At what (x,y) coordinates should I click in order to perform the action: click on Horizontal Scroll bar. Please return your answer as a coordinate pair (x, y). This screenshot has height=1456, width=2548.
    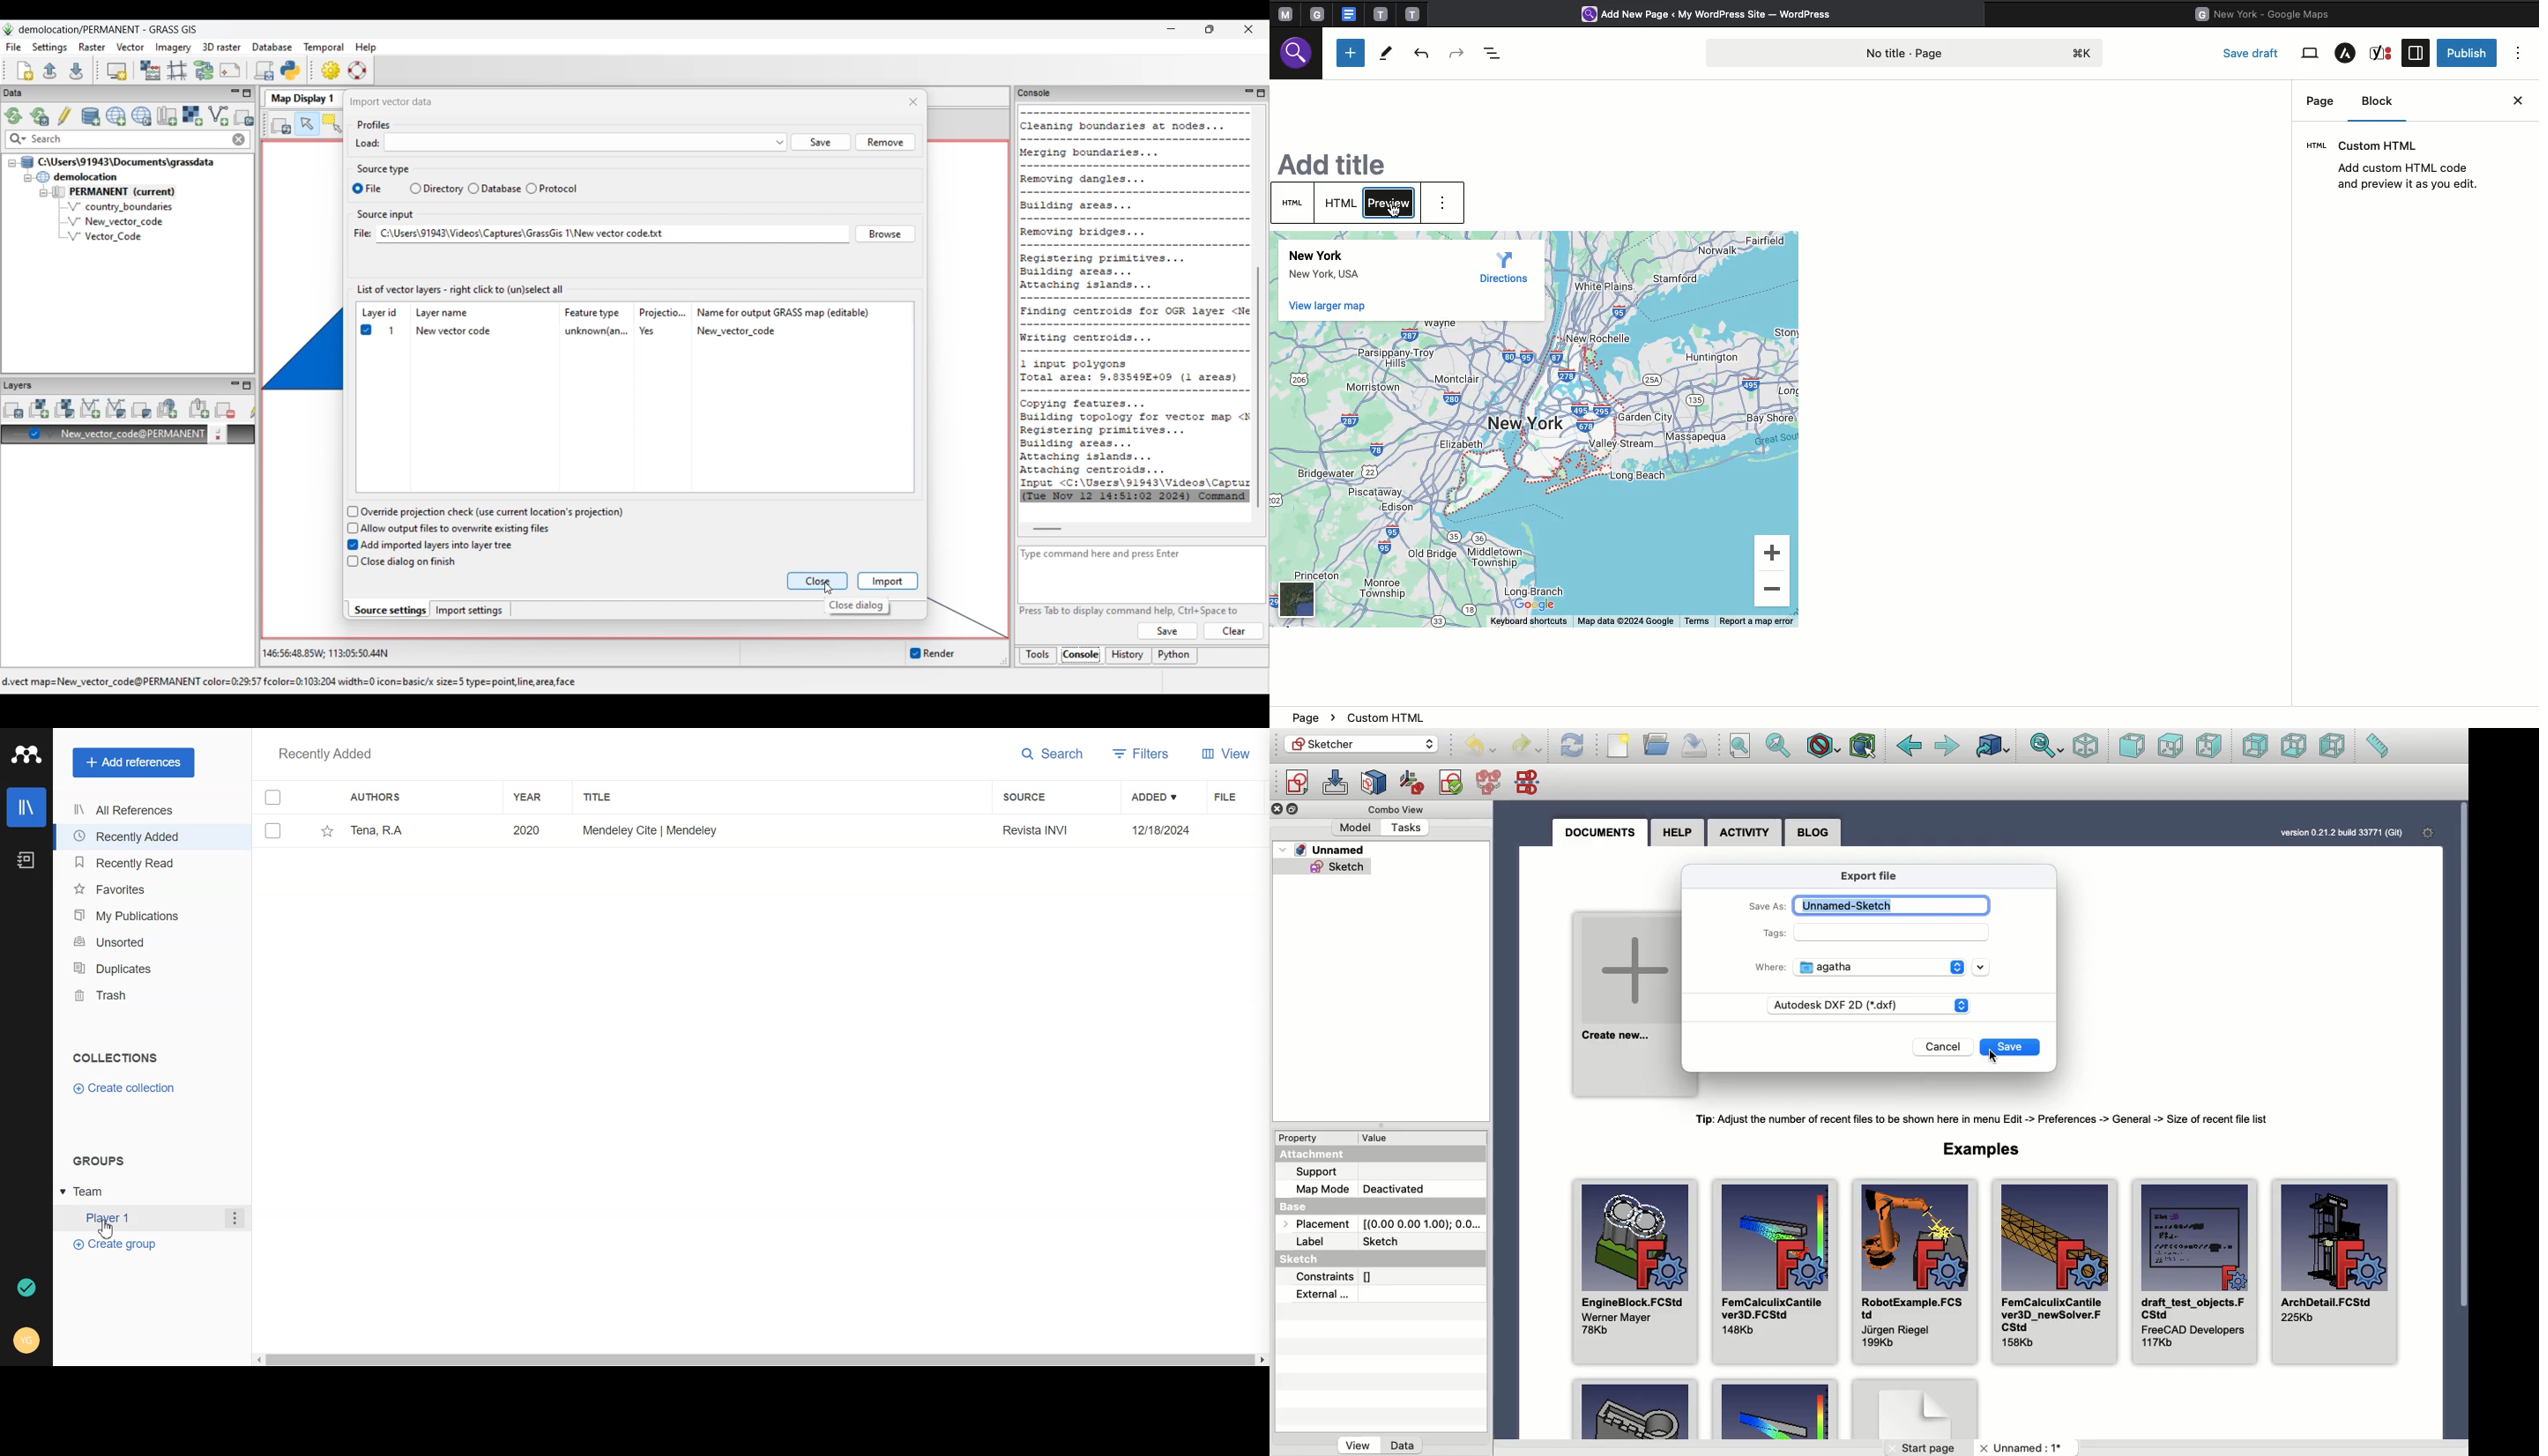
    Looking at the image, I should click on (760, 1360).